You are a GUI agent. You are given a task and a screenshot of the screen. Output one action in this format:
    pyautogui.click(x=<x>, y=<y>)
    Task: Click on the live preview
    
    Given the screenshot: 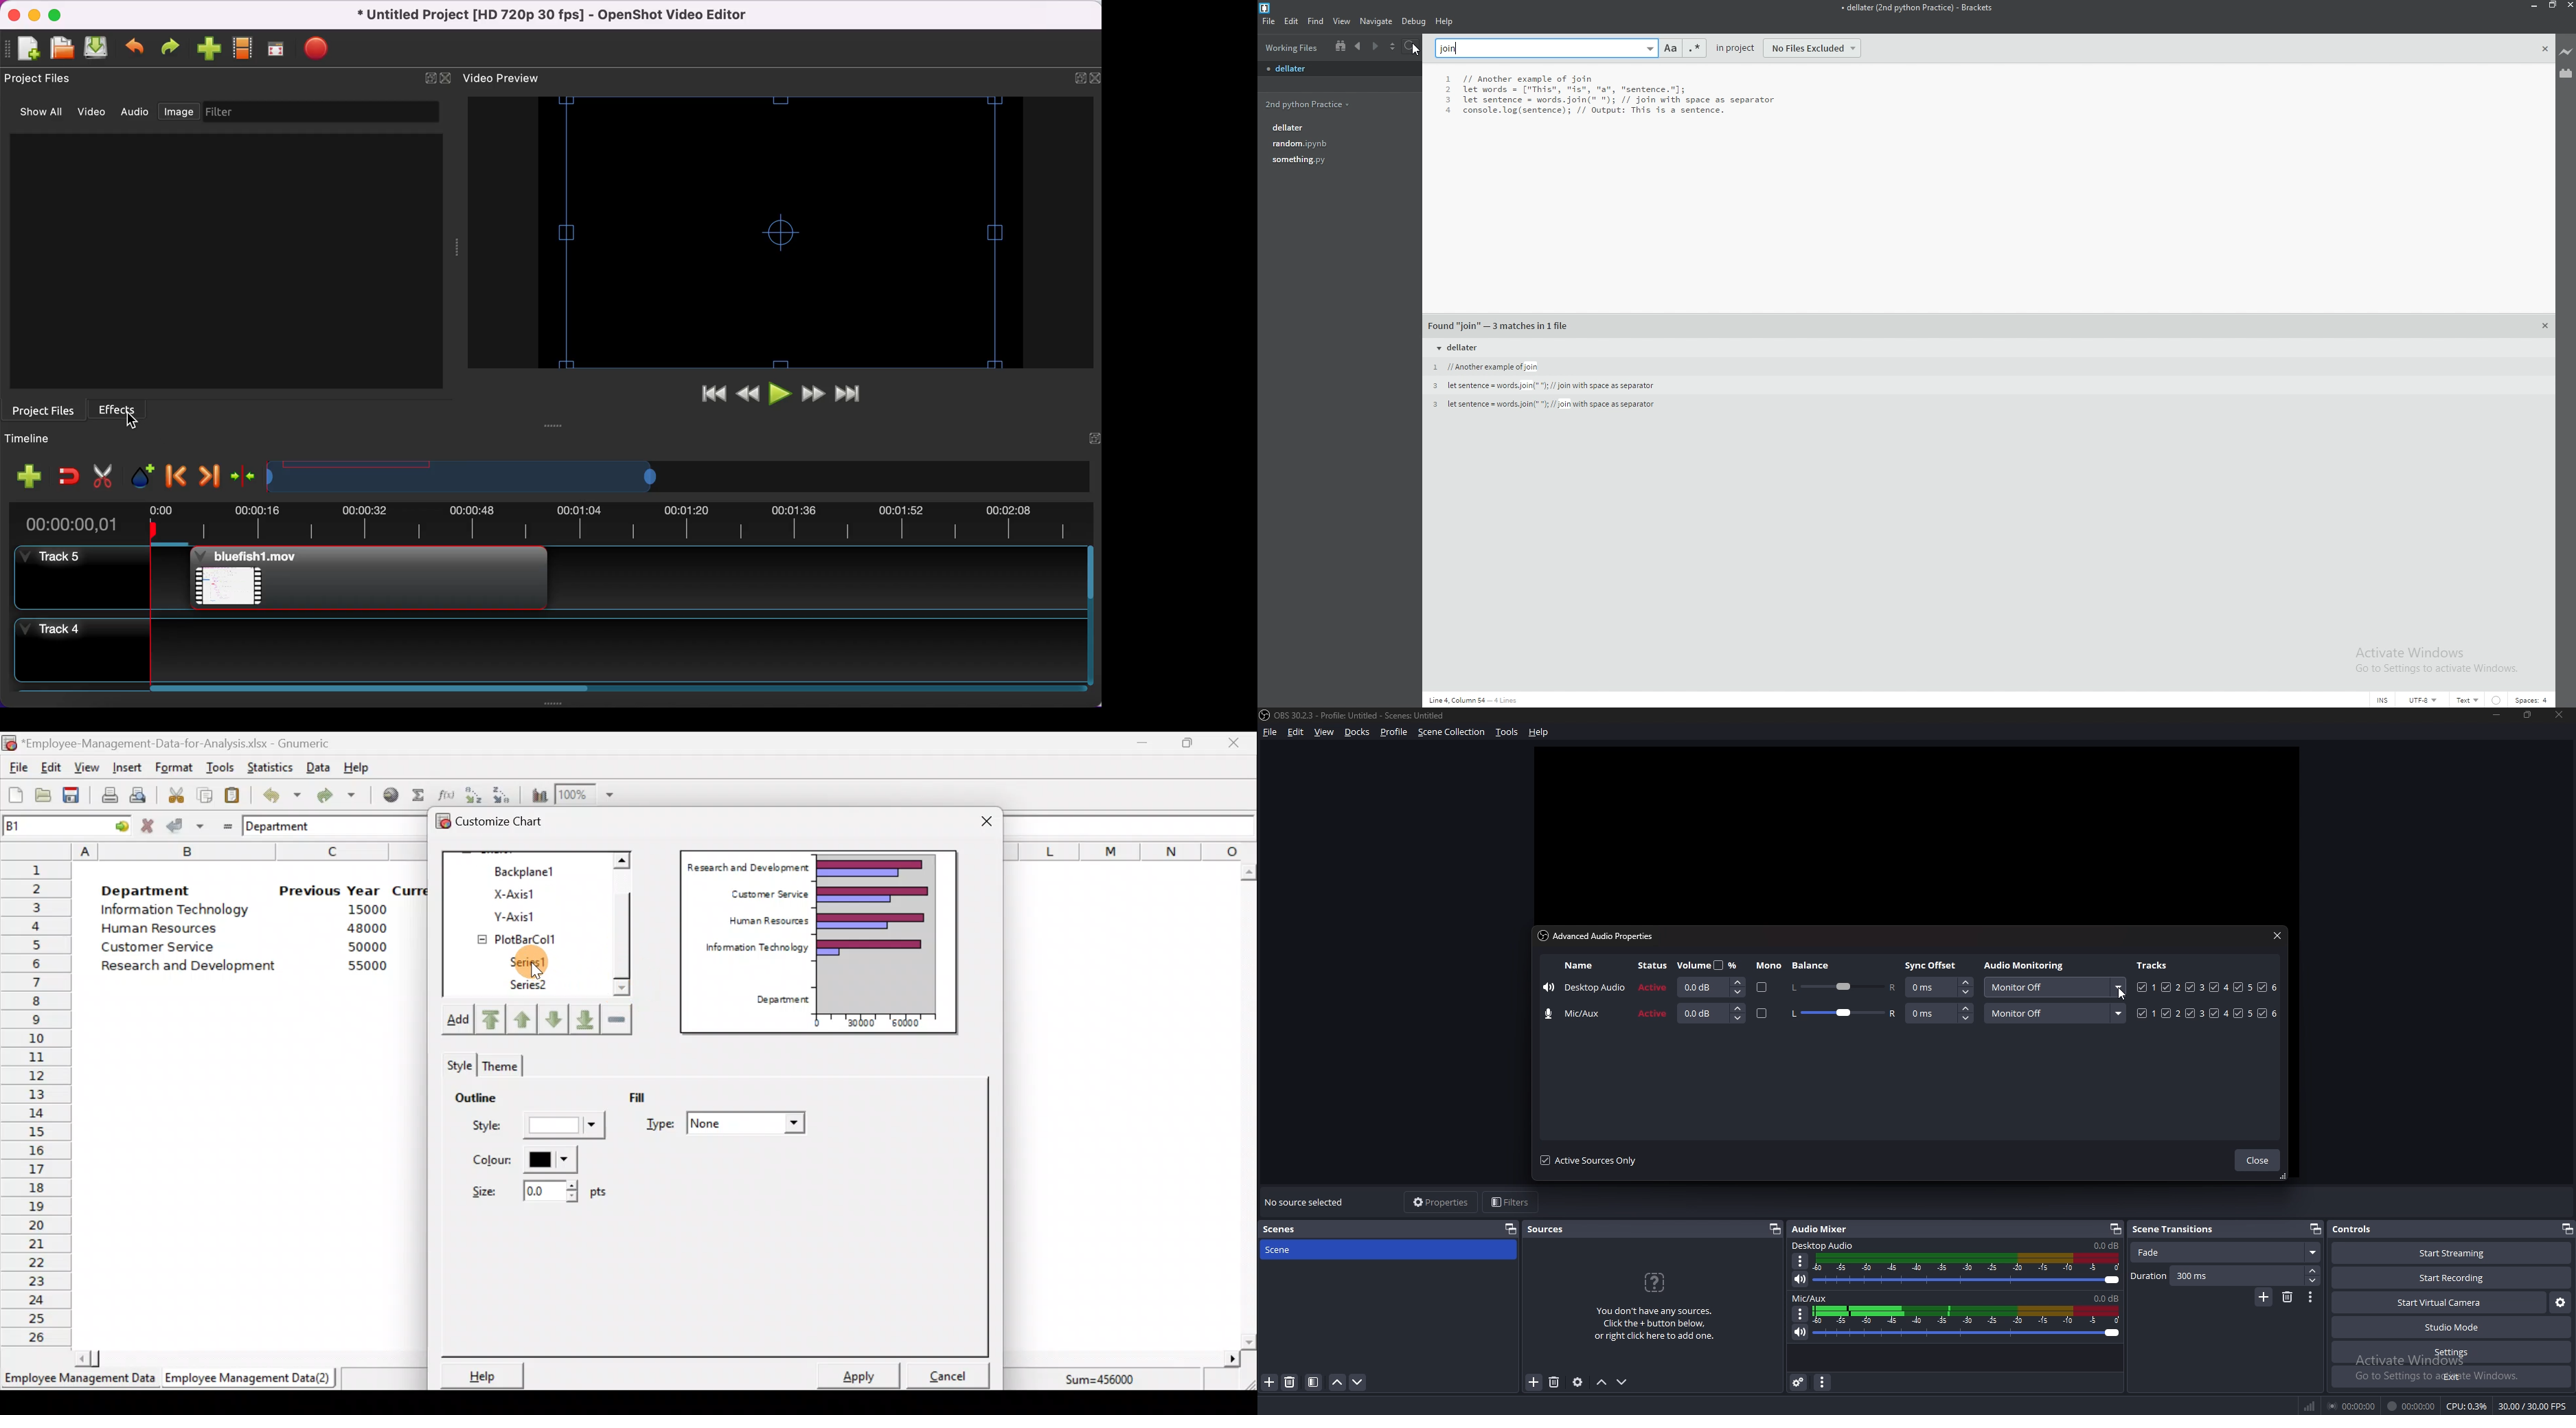 What is the action you would take?
    pyautogui.click(x=2567, y=49)
    